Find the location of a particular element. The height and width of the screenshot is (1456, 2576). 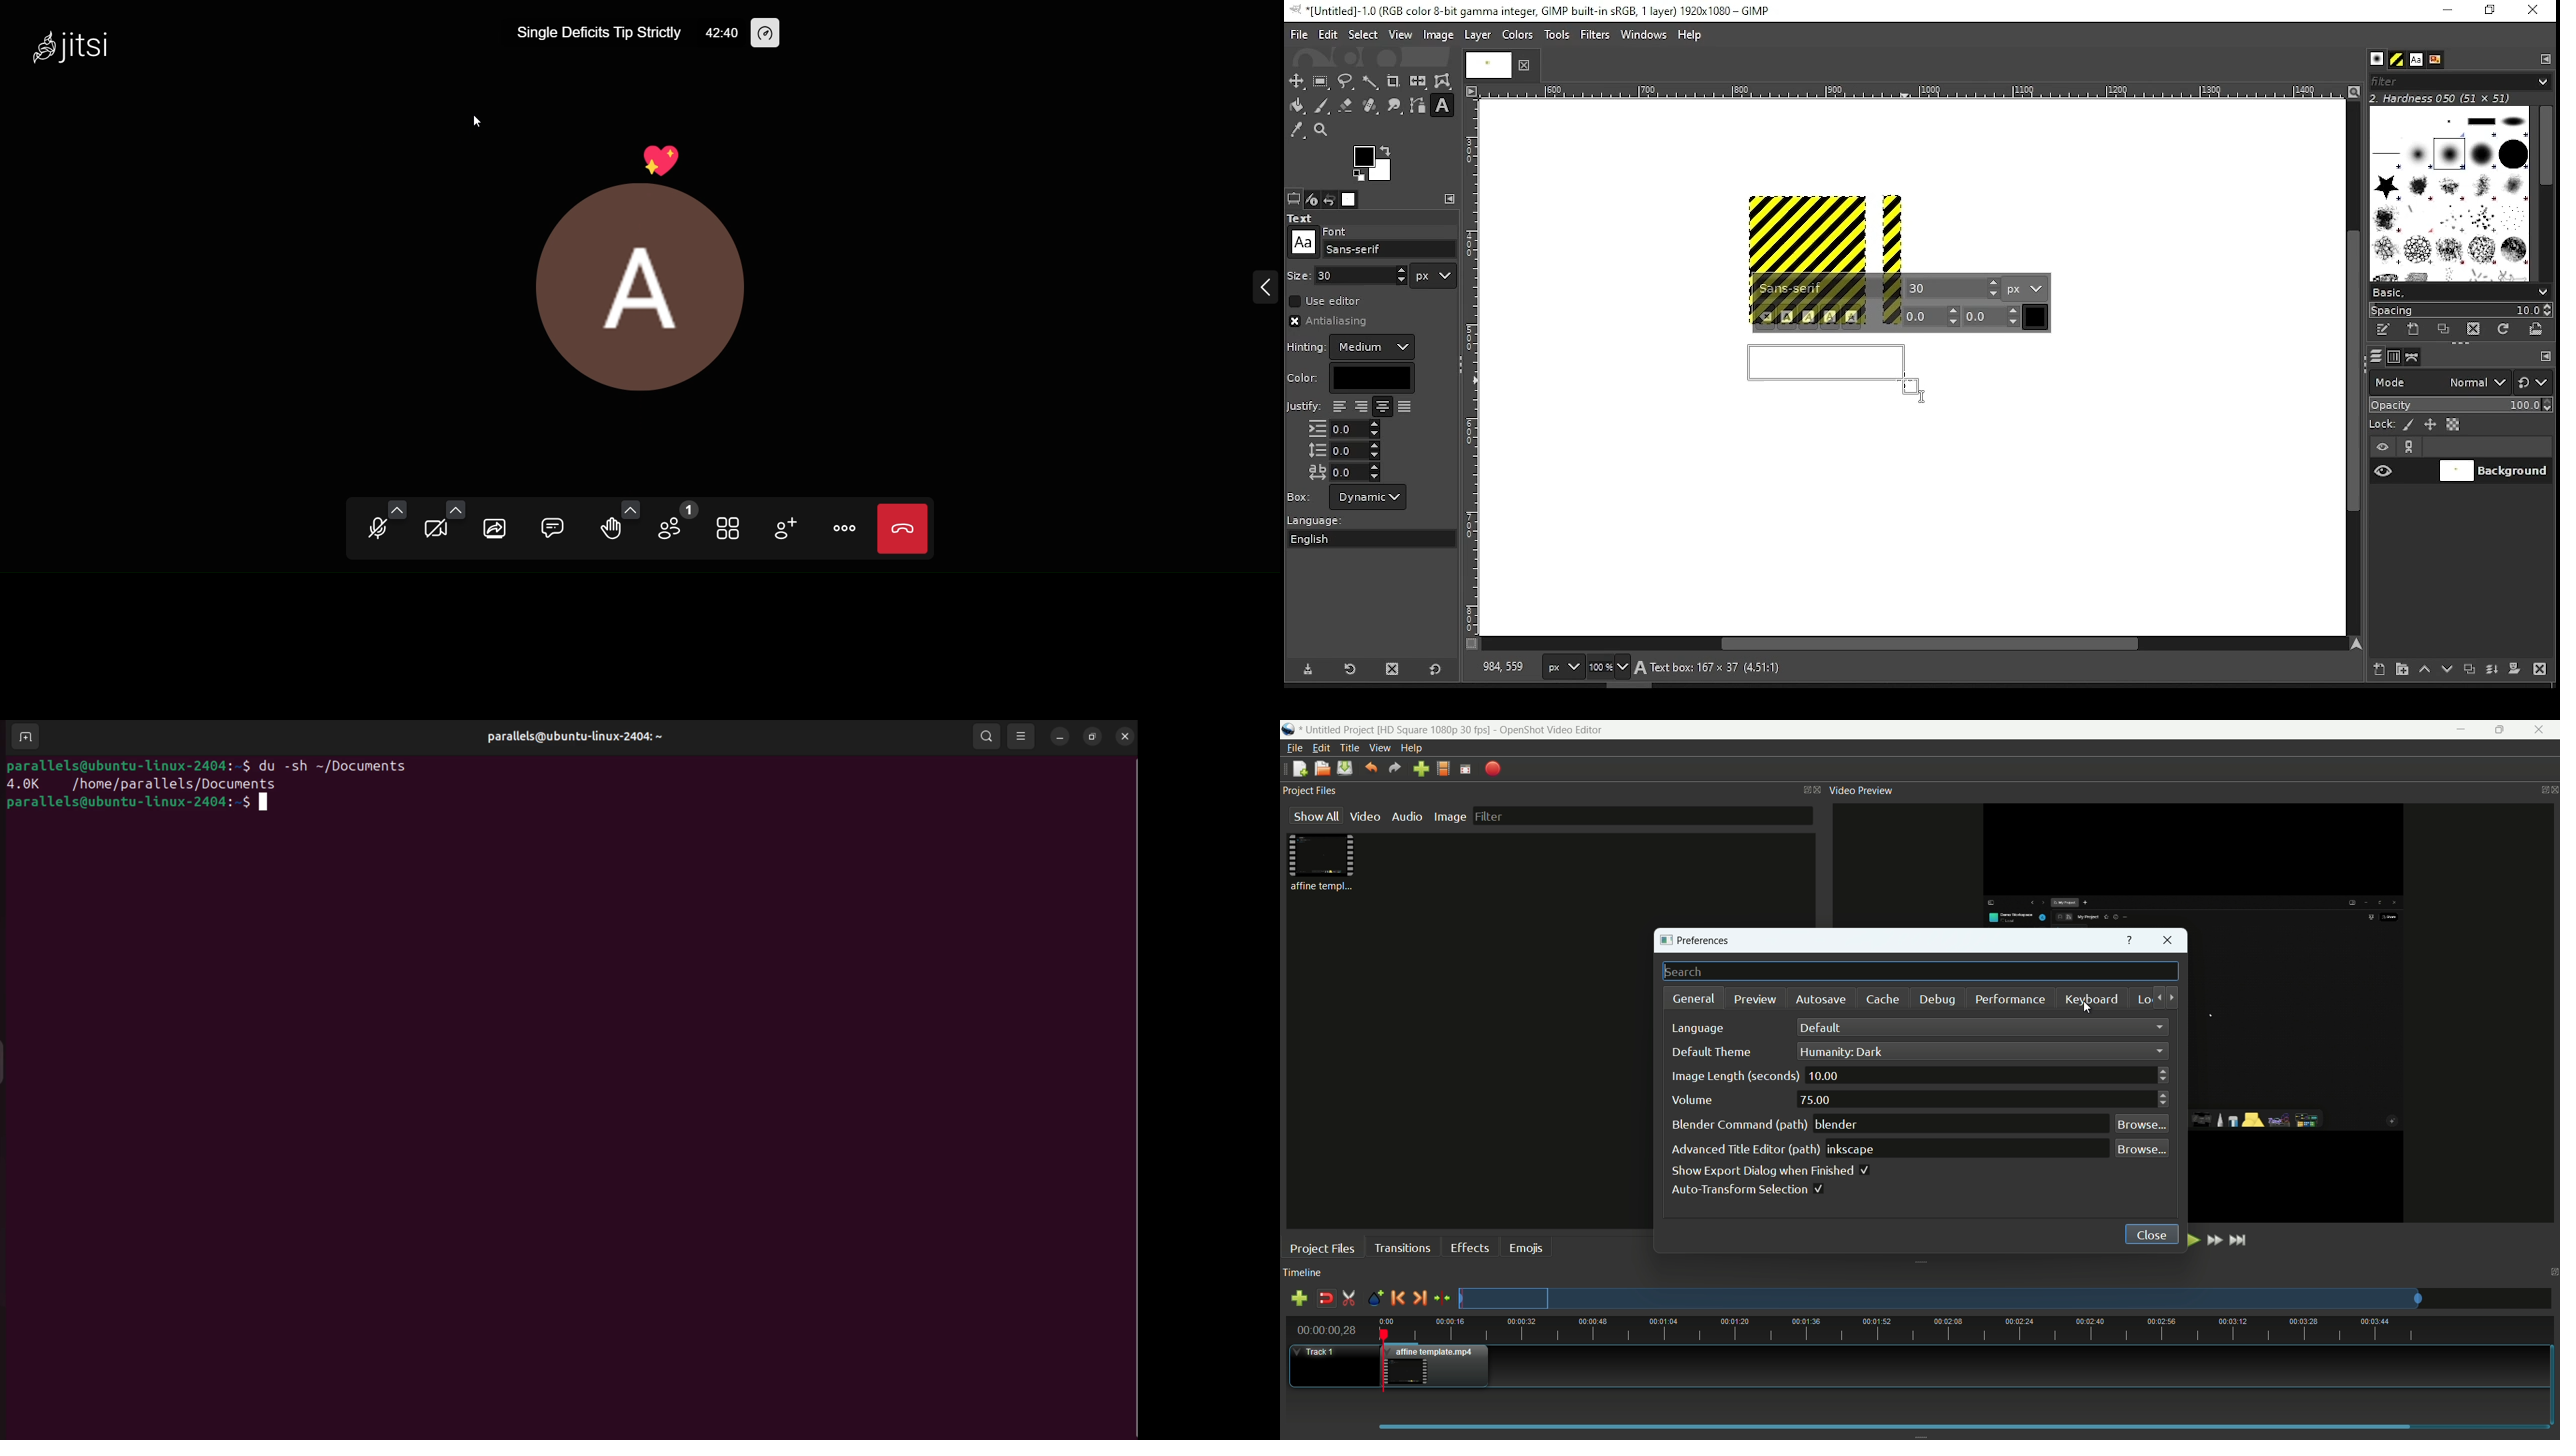

filters is located at coordinates (2457, 82).